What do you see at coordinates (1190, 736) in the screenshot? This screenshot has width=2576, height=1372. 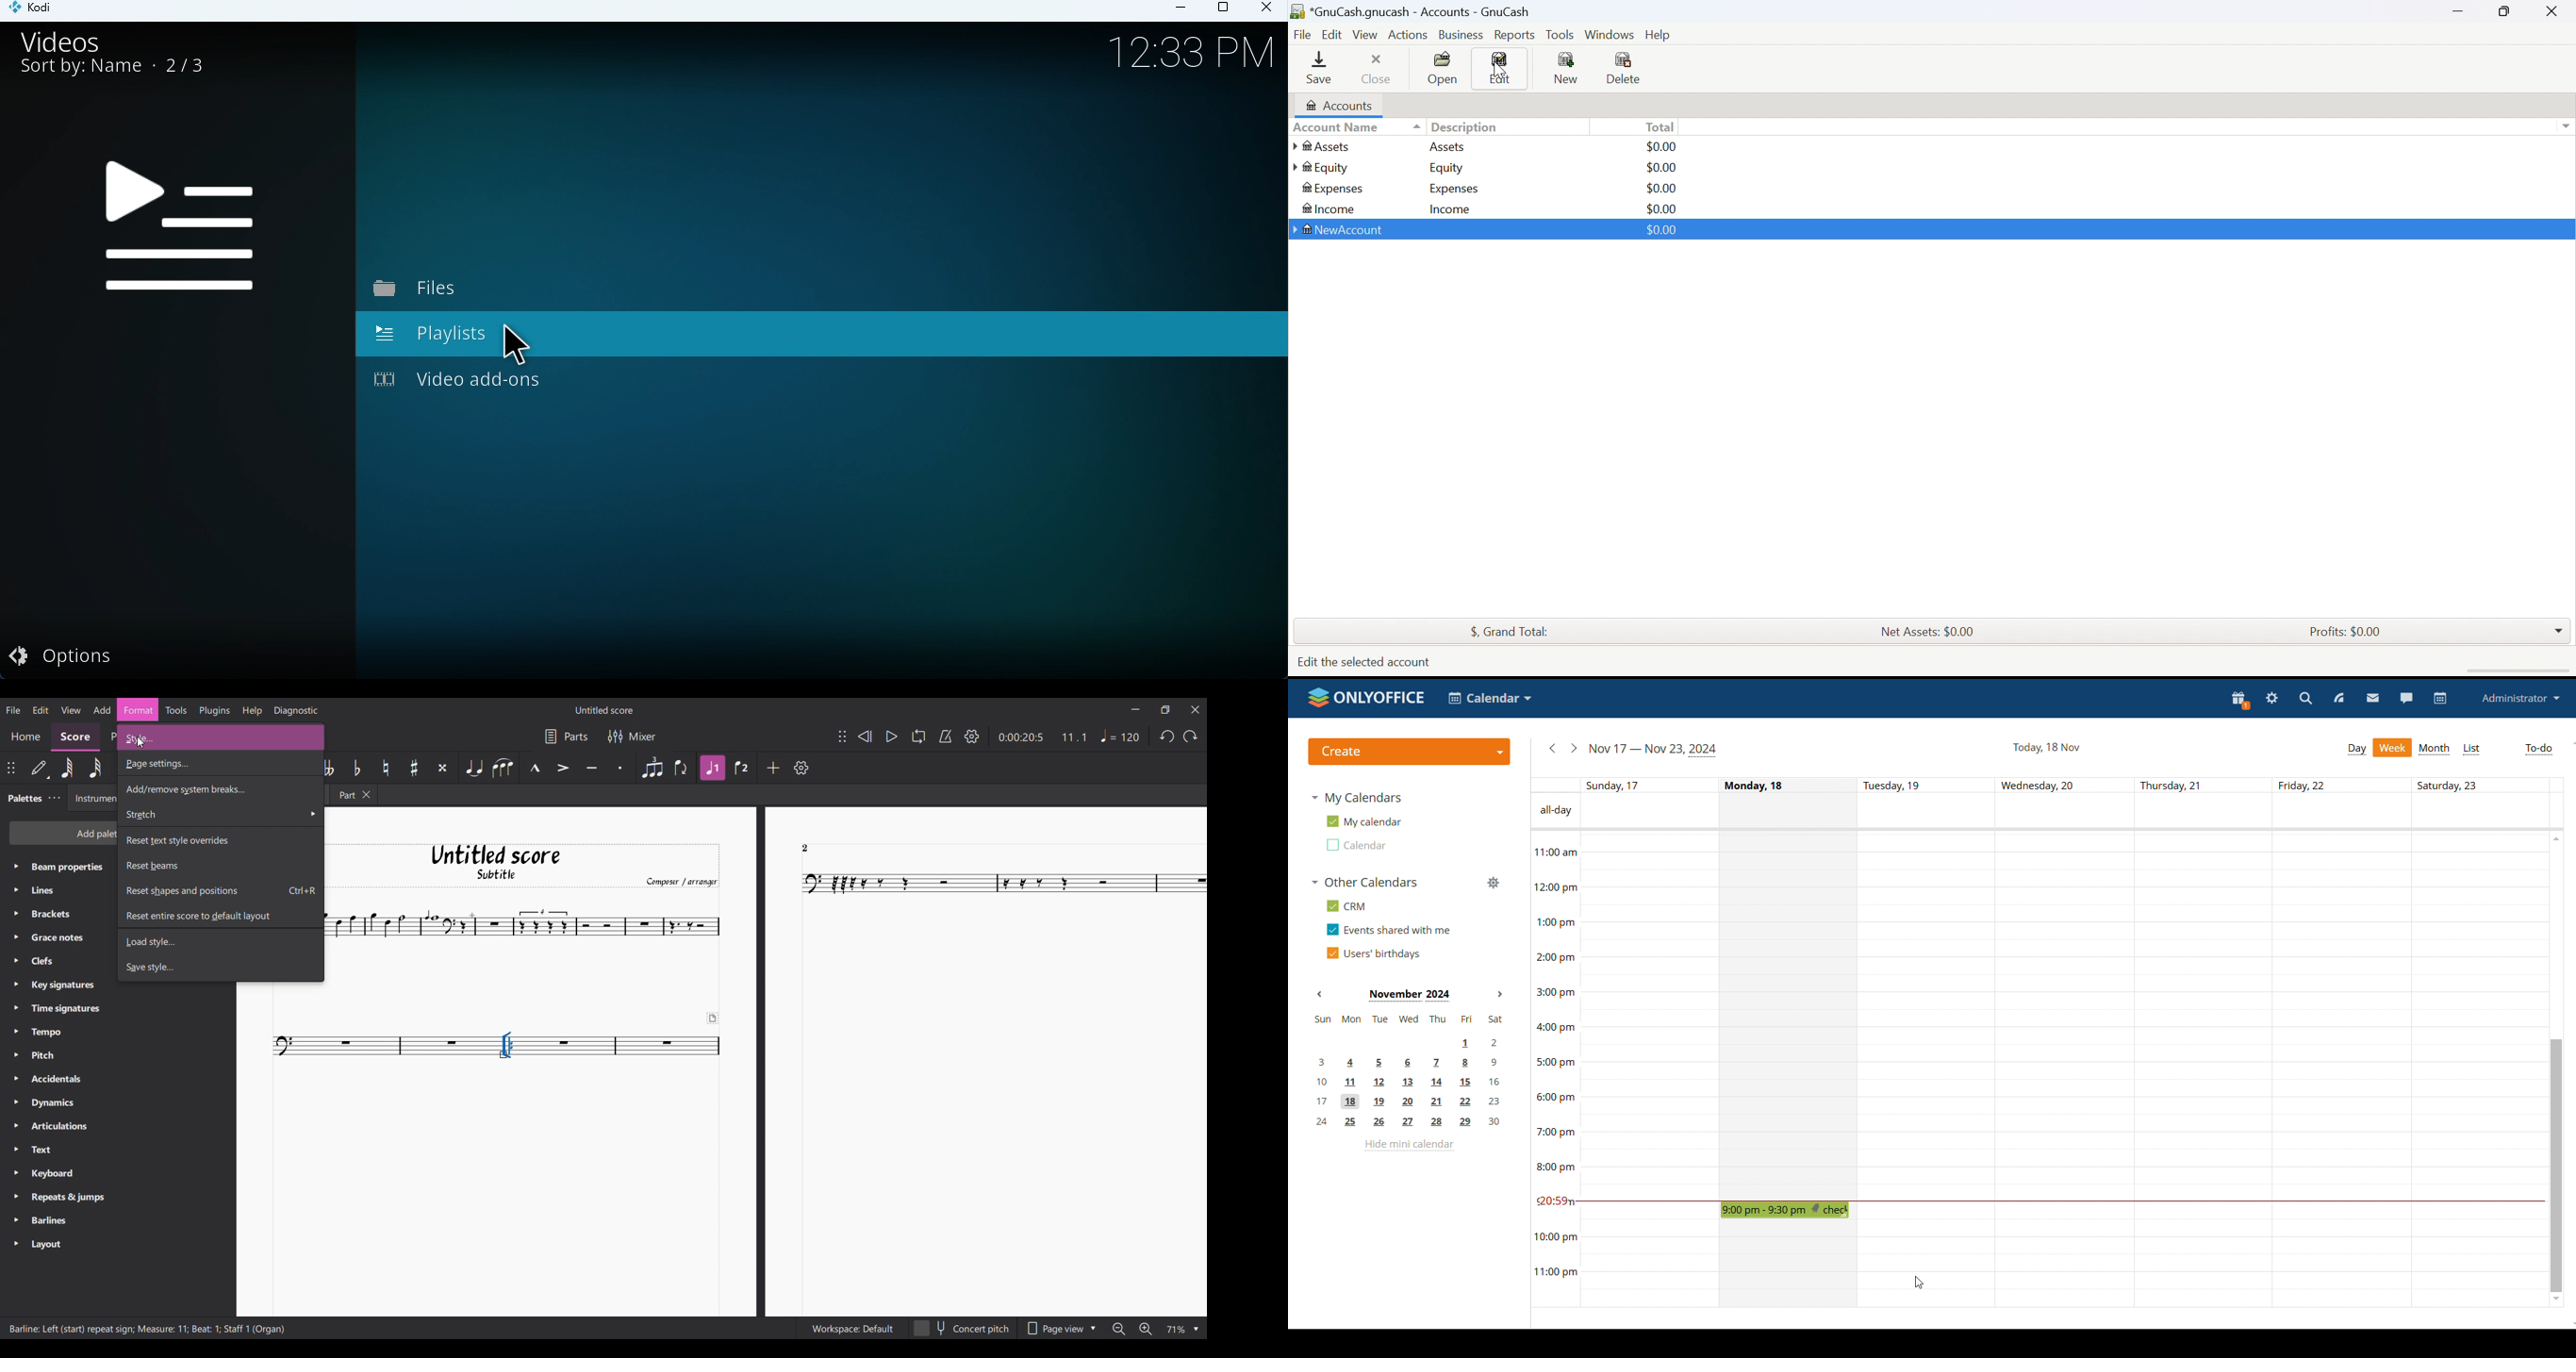 I see `Redo` at bounding box center [1190, 736].